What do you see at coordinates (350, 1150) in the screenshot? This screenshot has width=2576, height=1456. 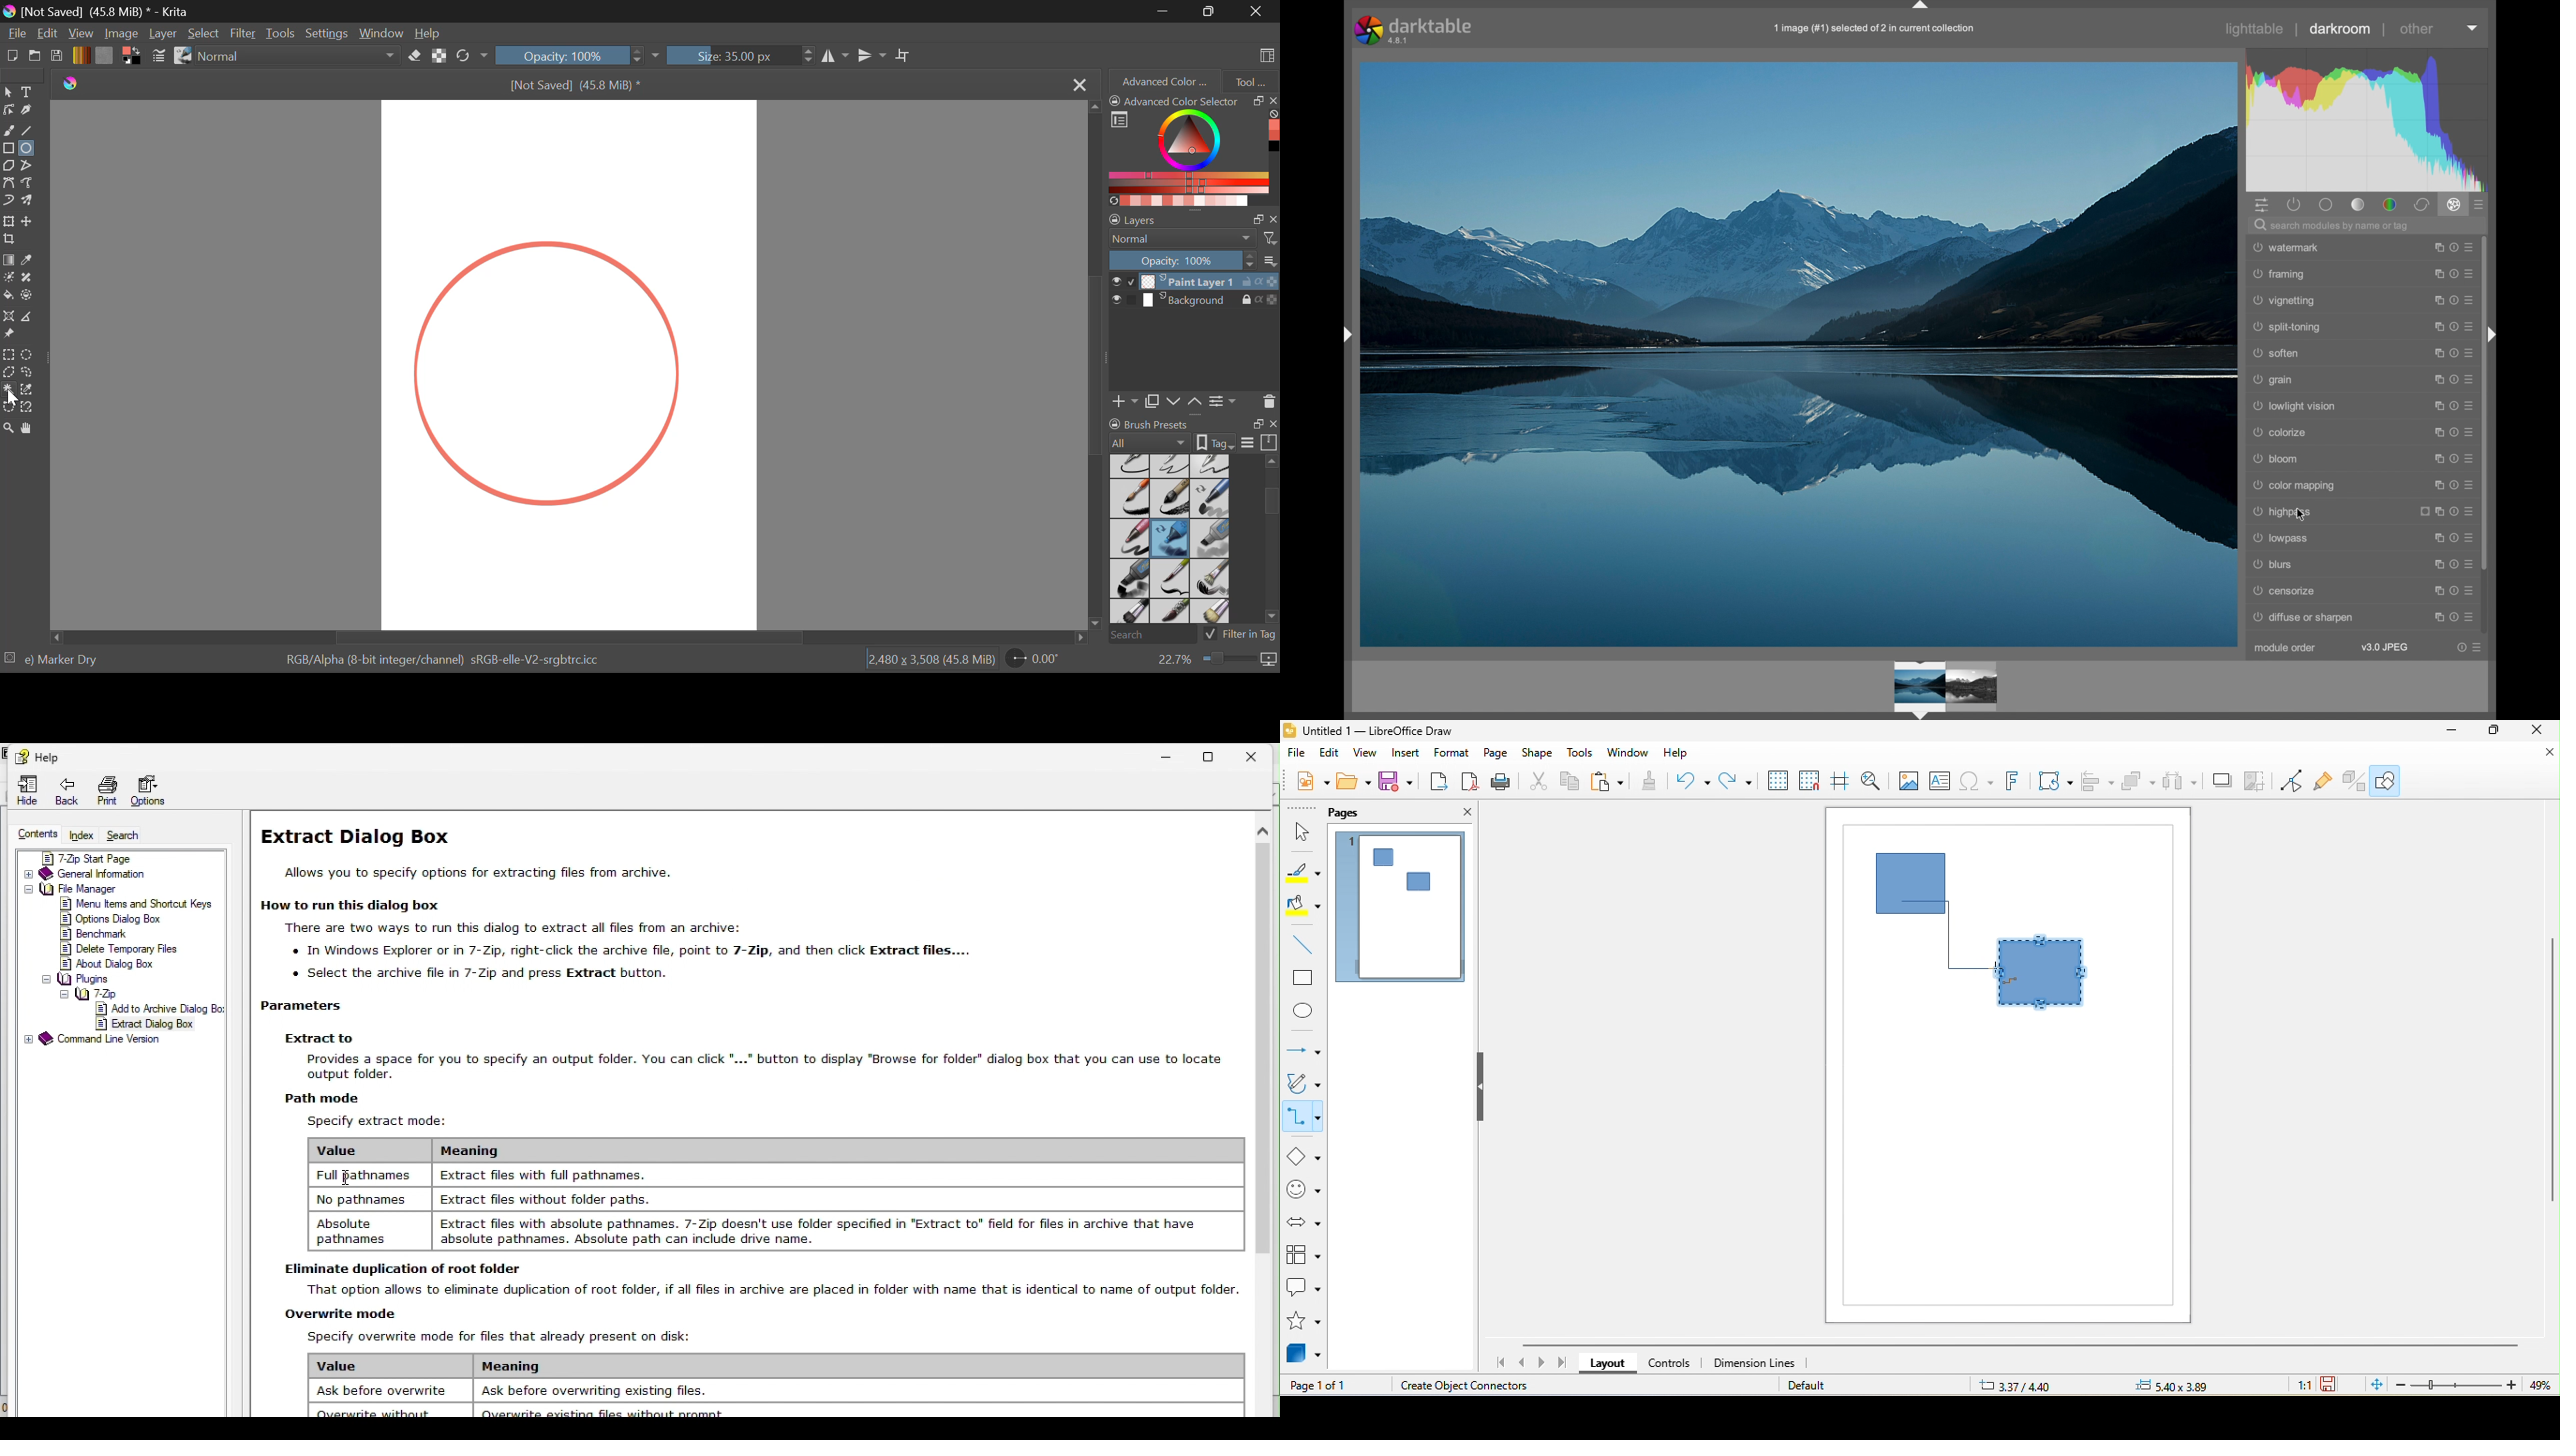 I see `value` at bounding box center [350, 1150].